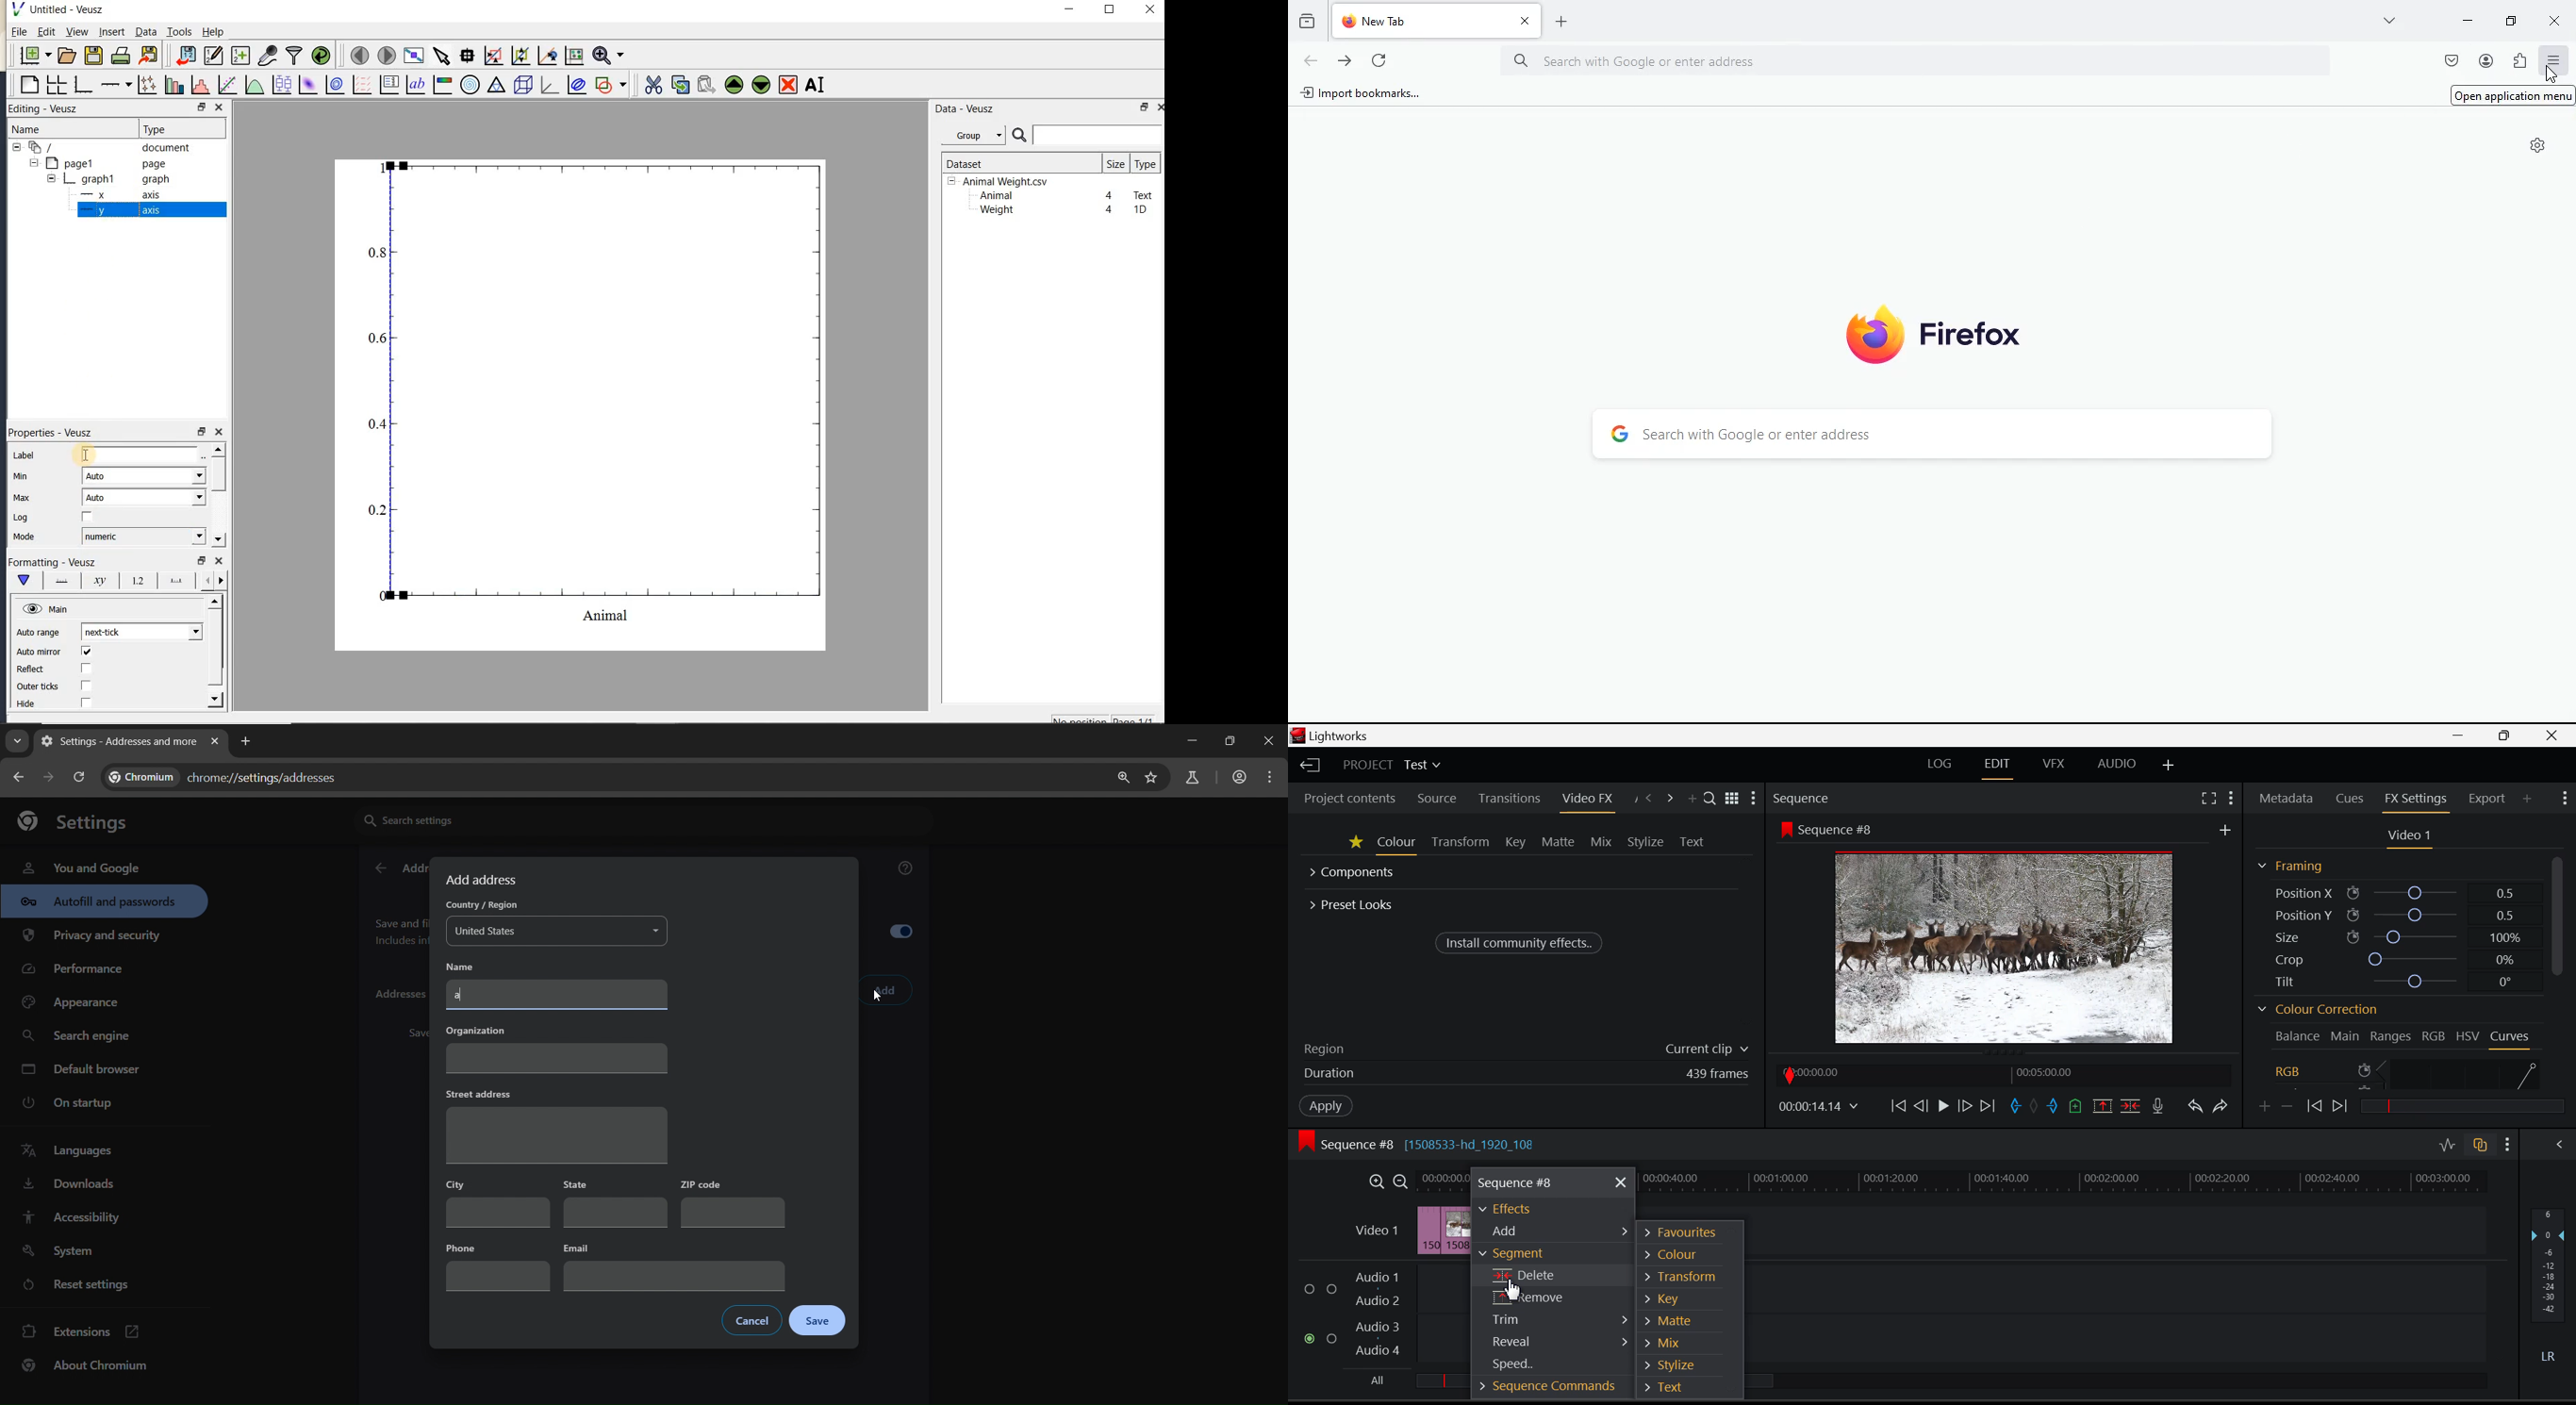 This screenshot has height=1428, width=2576. I want to click on restore, so click(200, 560).